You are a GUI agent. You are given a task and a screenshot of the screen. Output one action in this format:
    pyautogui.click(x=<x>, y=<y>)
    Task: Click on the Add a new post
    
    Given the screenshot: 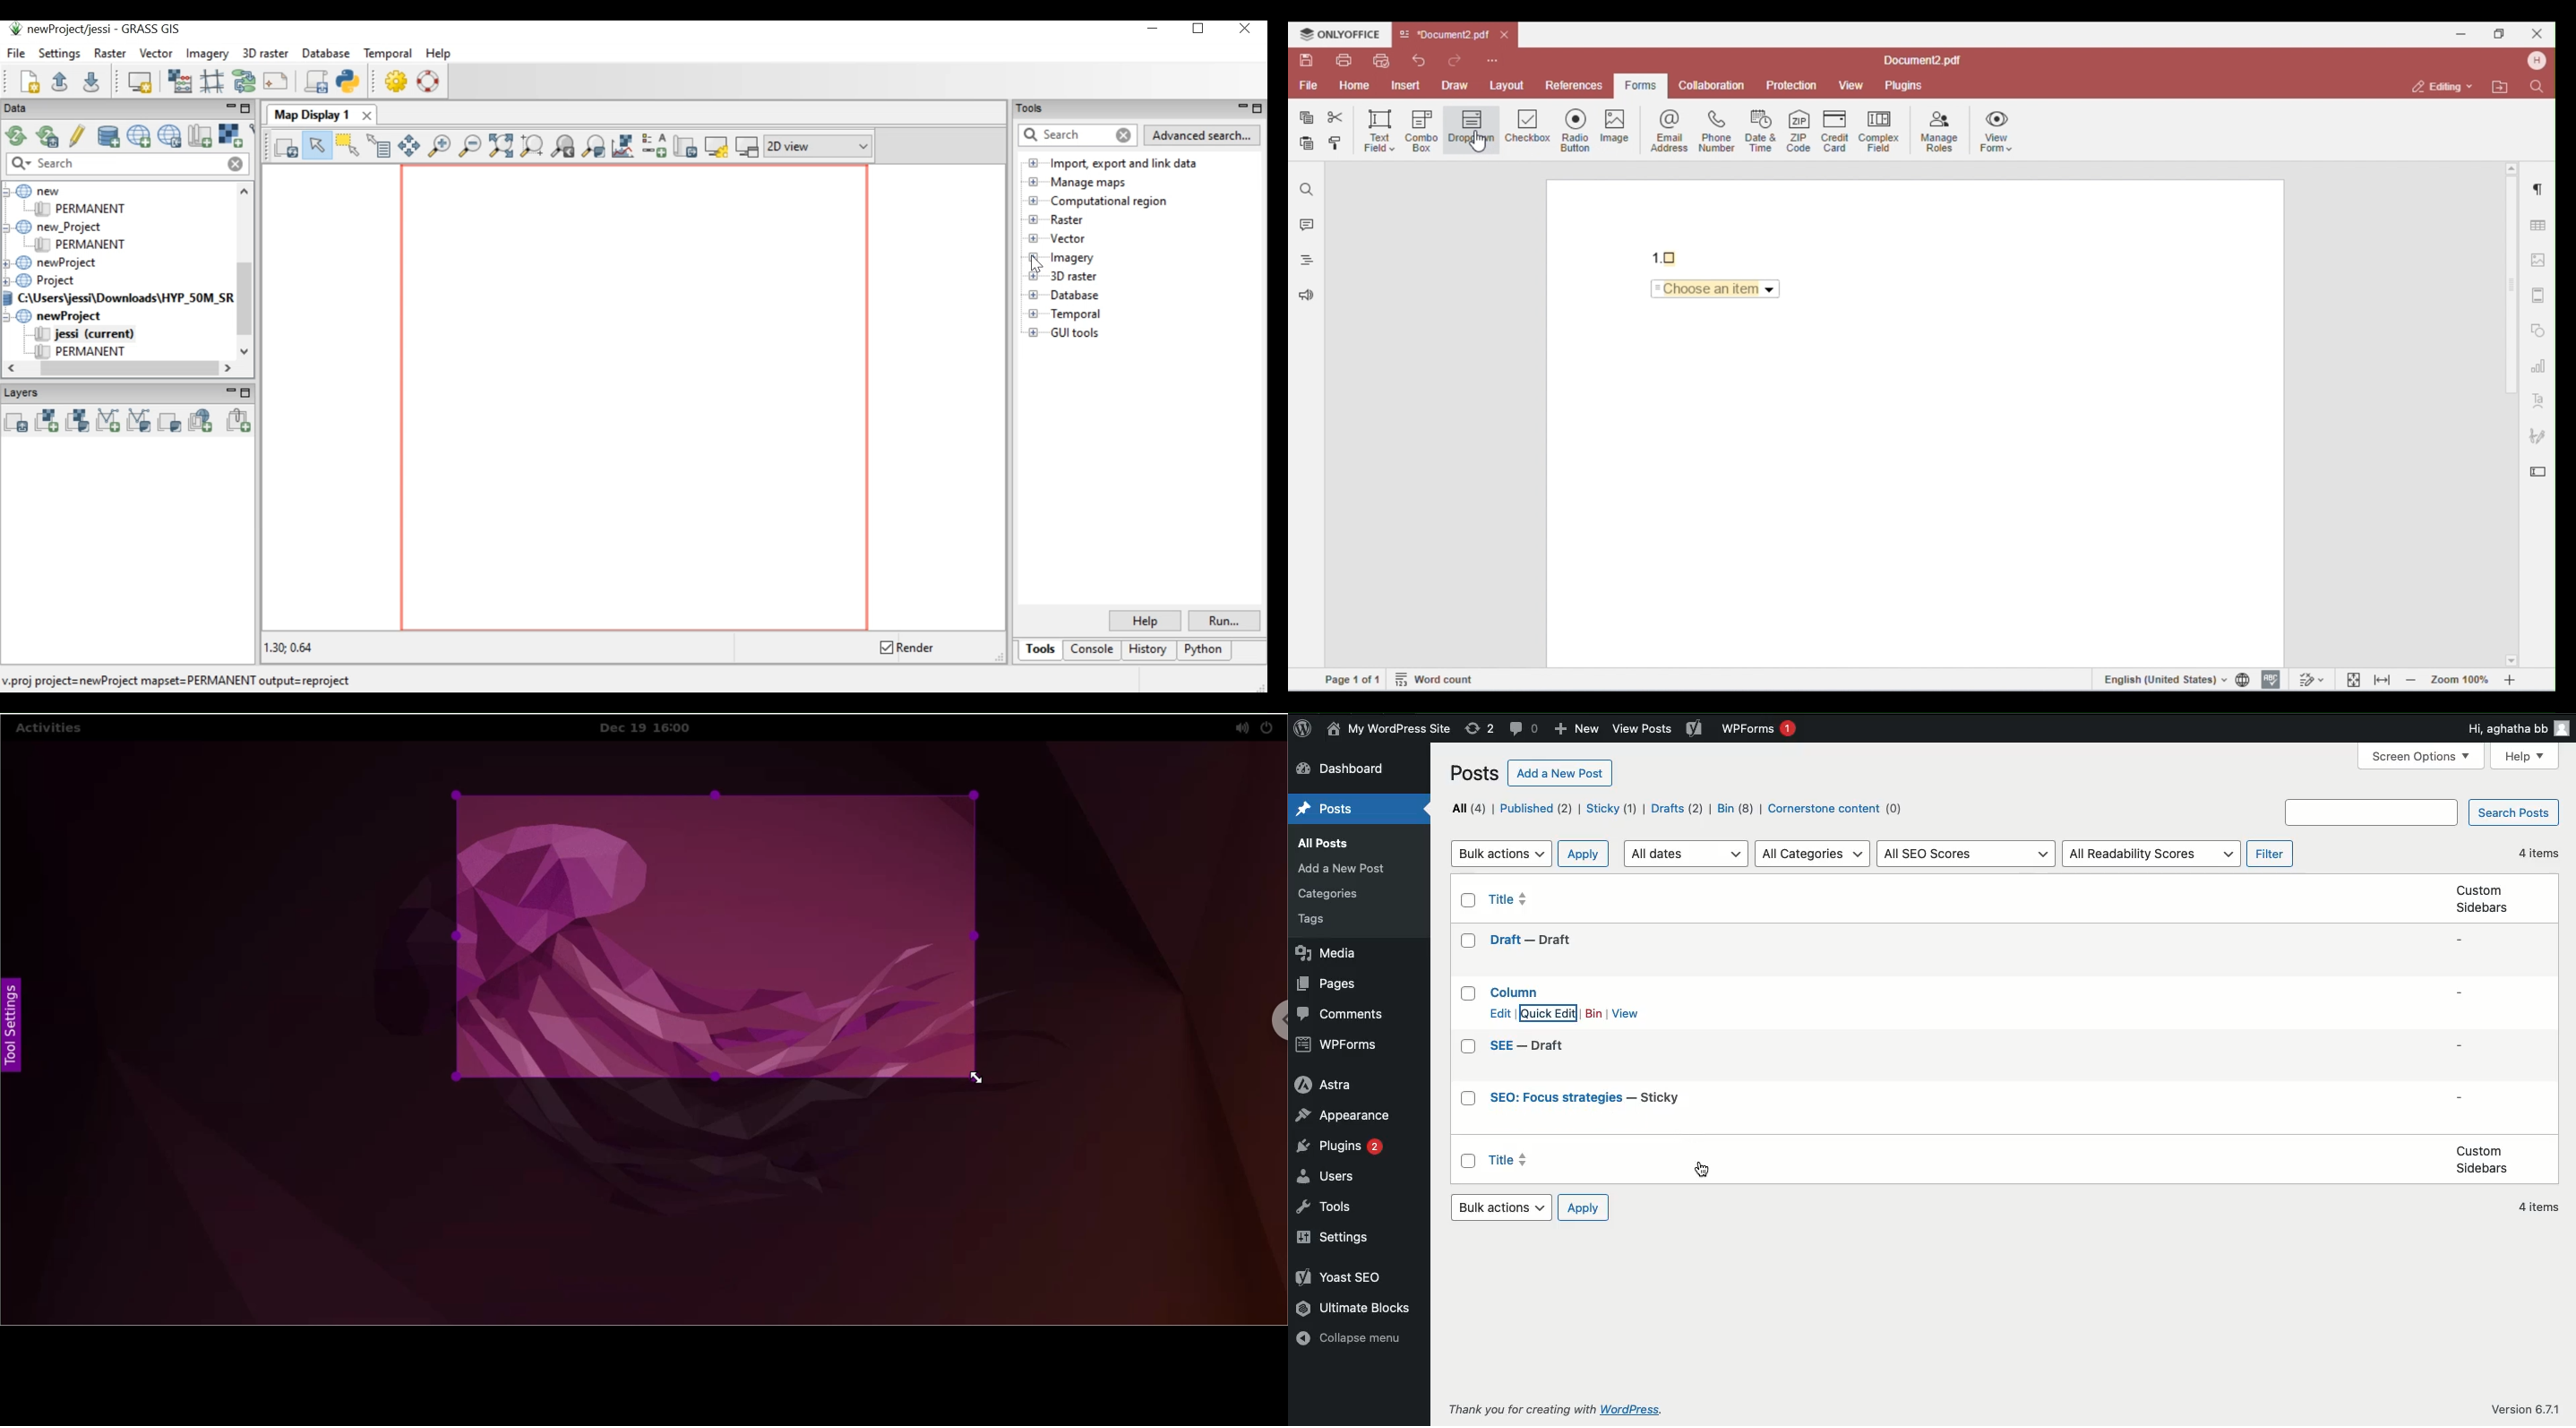 What is the action you would take?
    pyautogui.click(x=1560, y=773)
    